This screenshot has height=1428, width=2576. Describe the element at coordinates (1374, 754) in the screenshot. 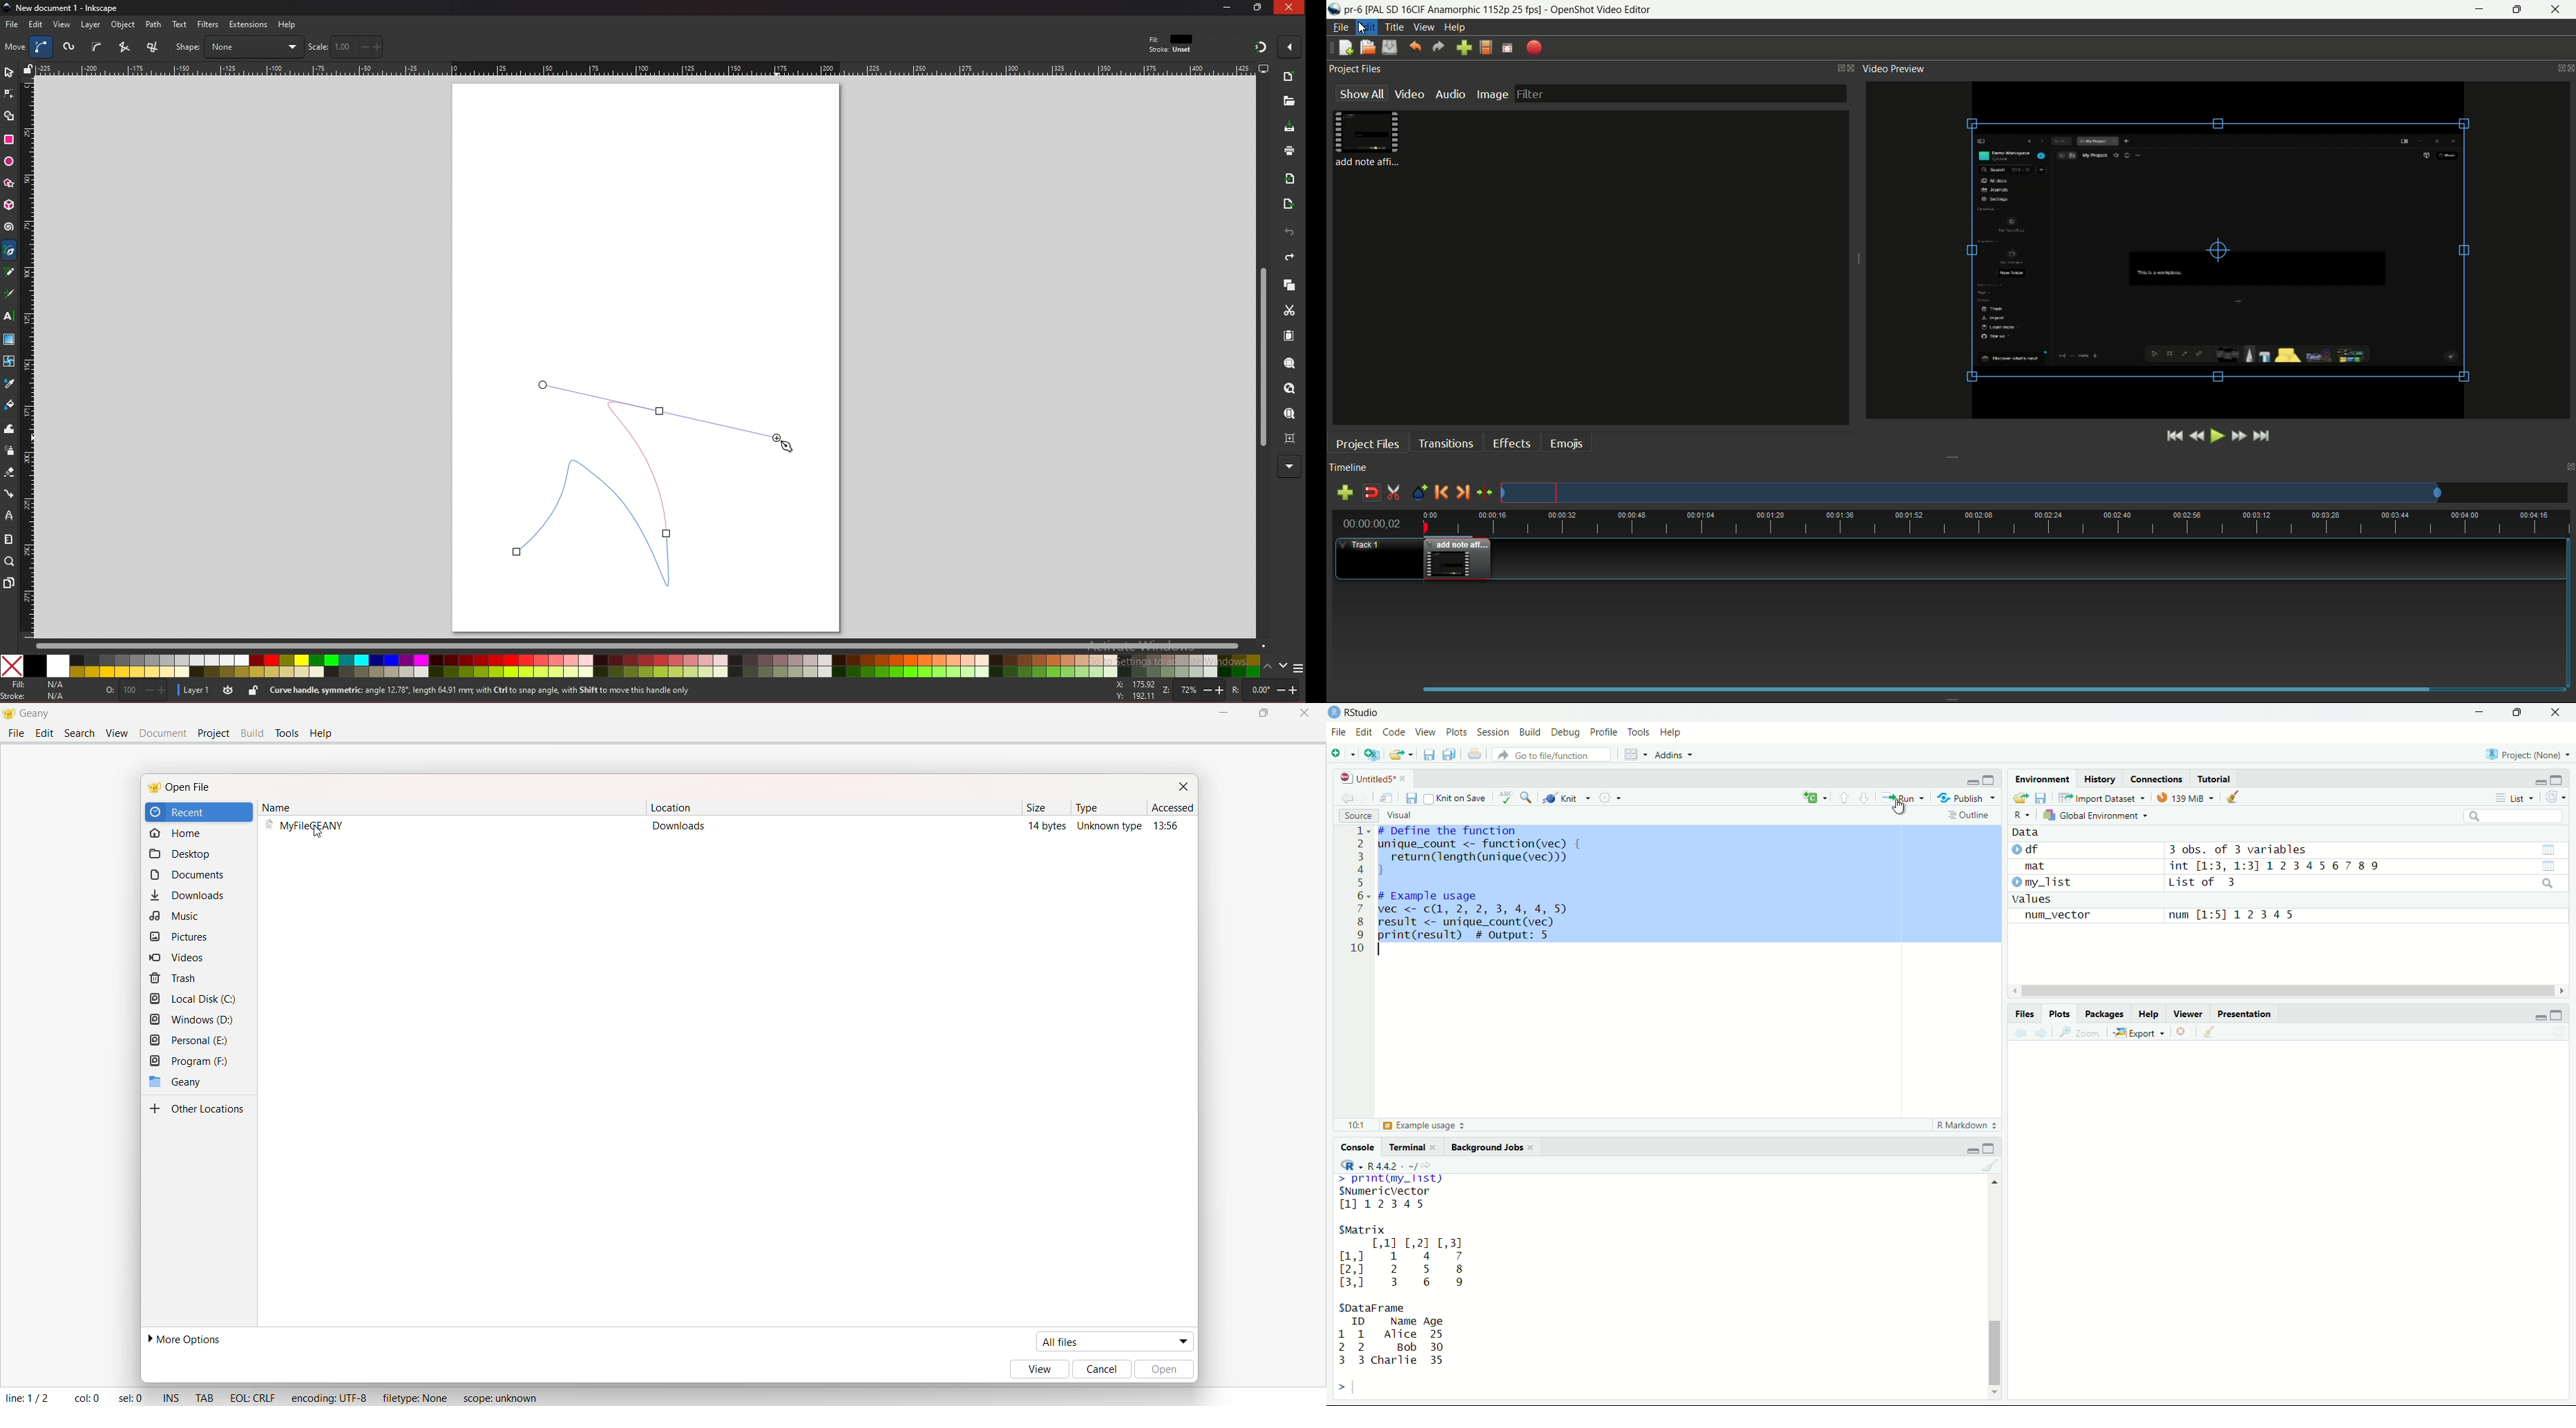

I see `create a project` at that location.